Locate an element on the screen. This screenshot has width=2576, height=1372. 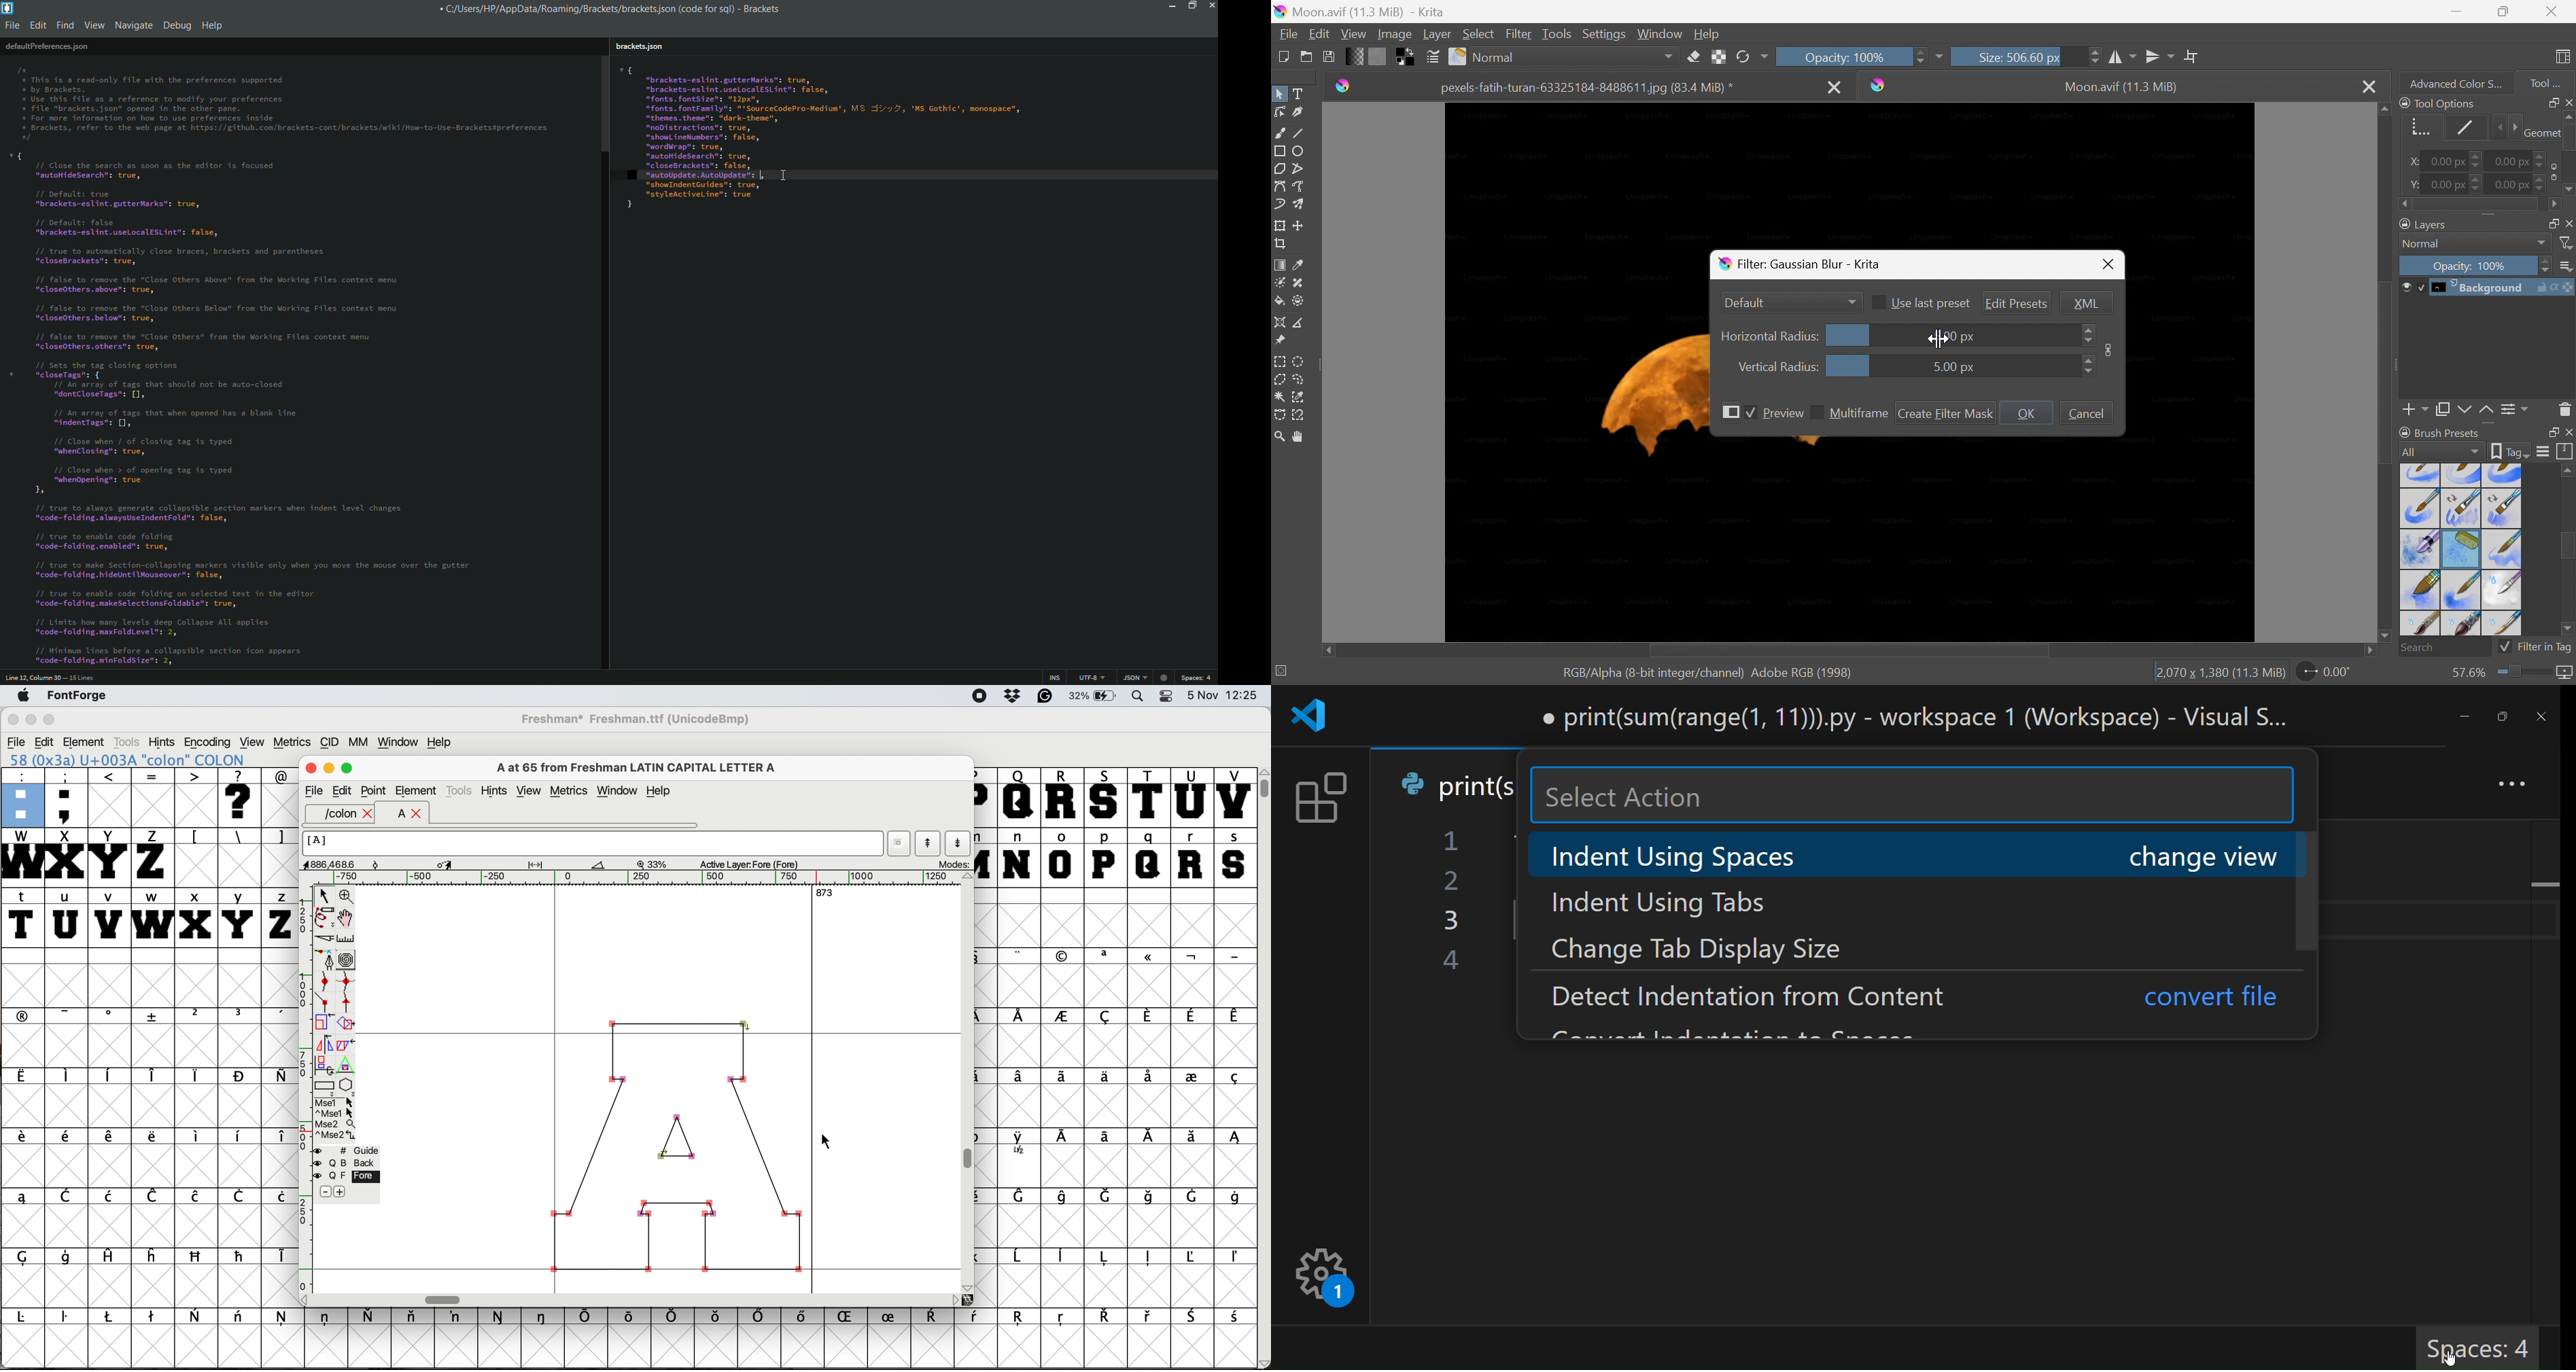
glyph is located at coordinates (679, 1144).